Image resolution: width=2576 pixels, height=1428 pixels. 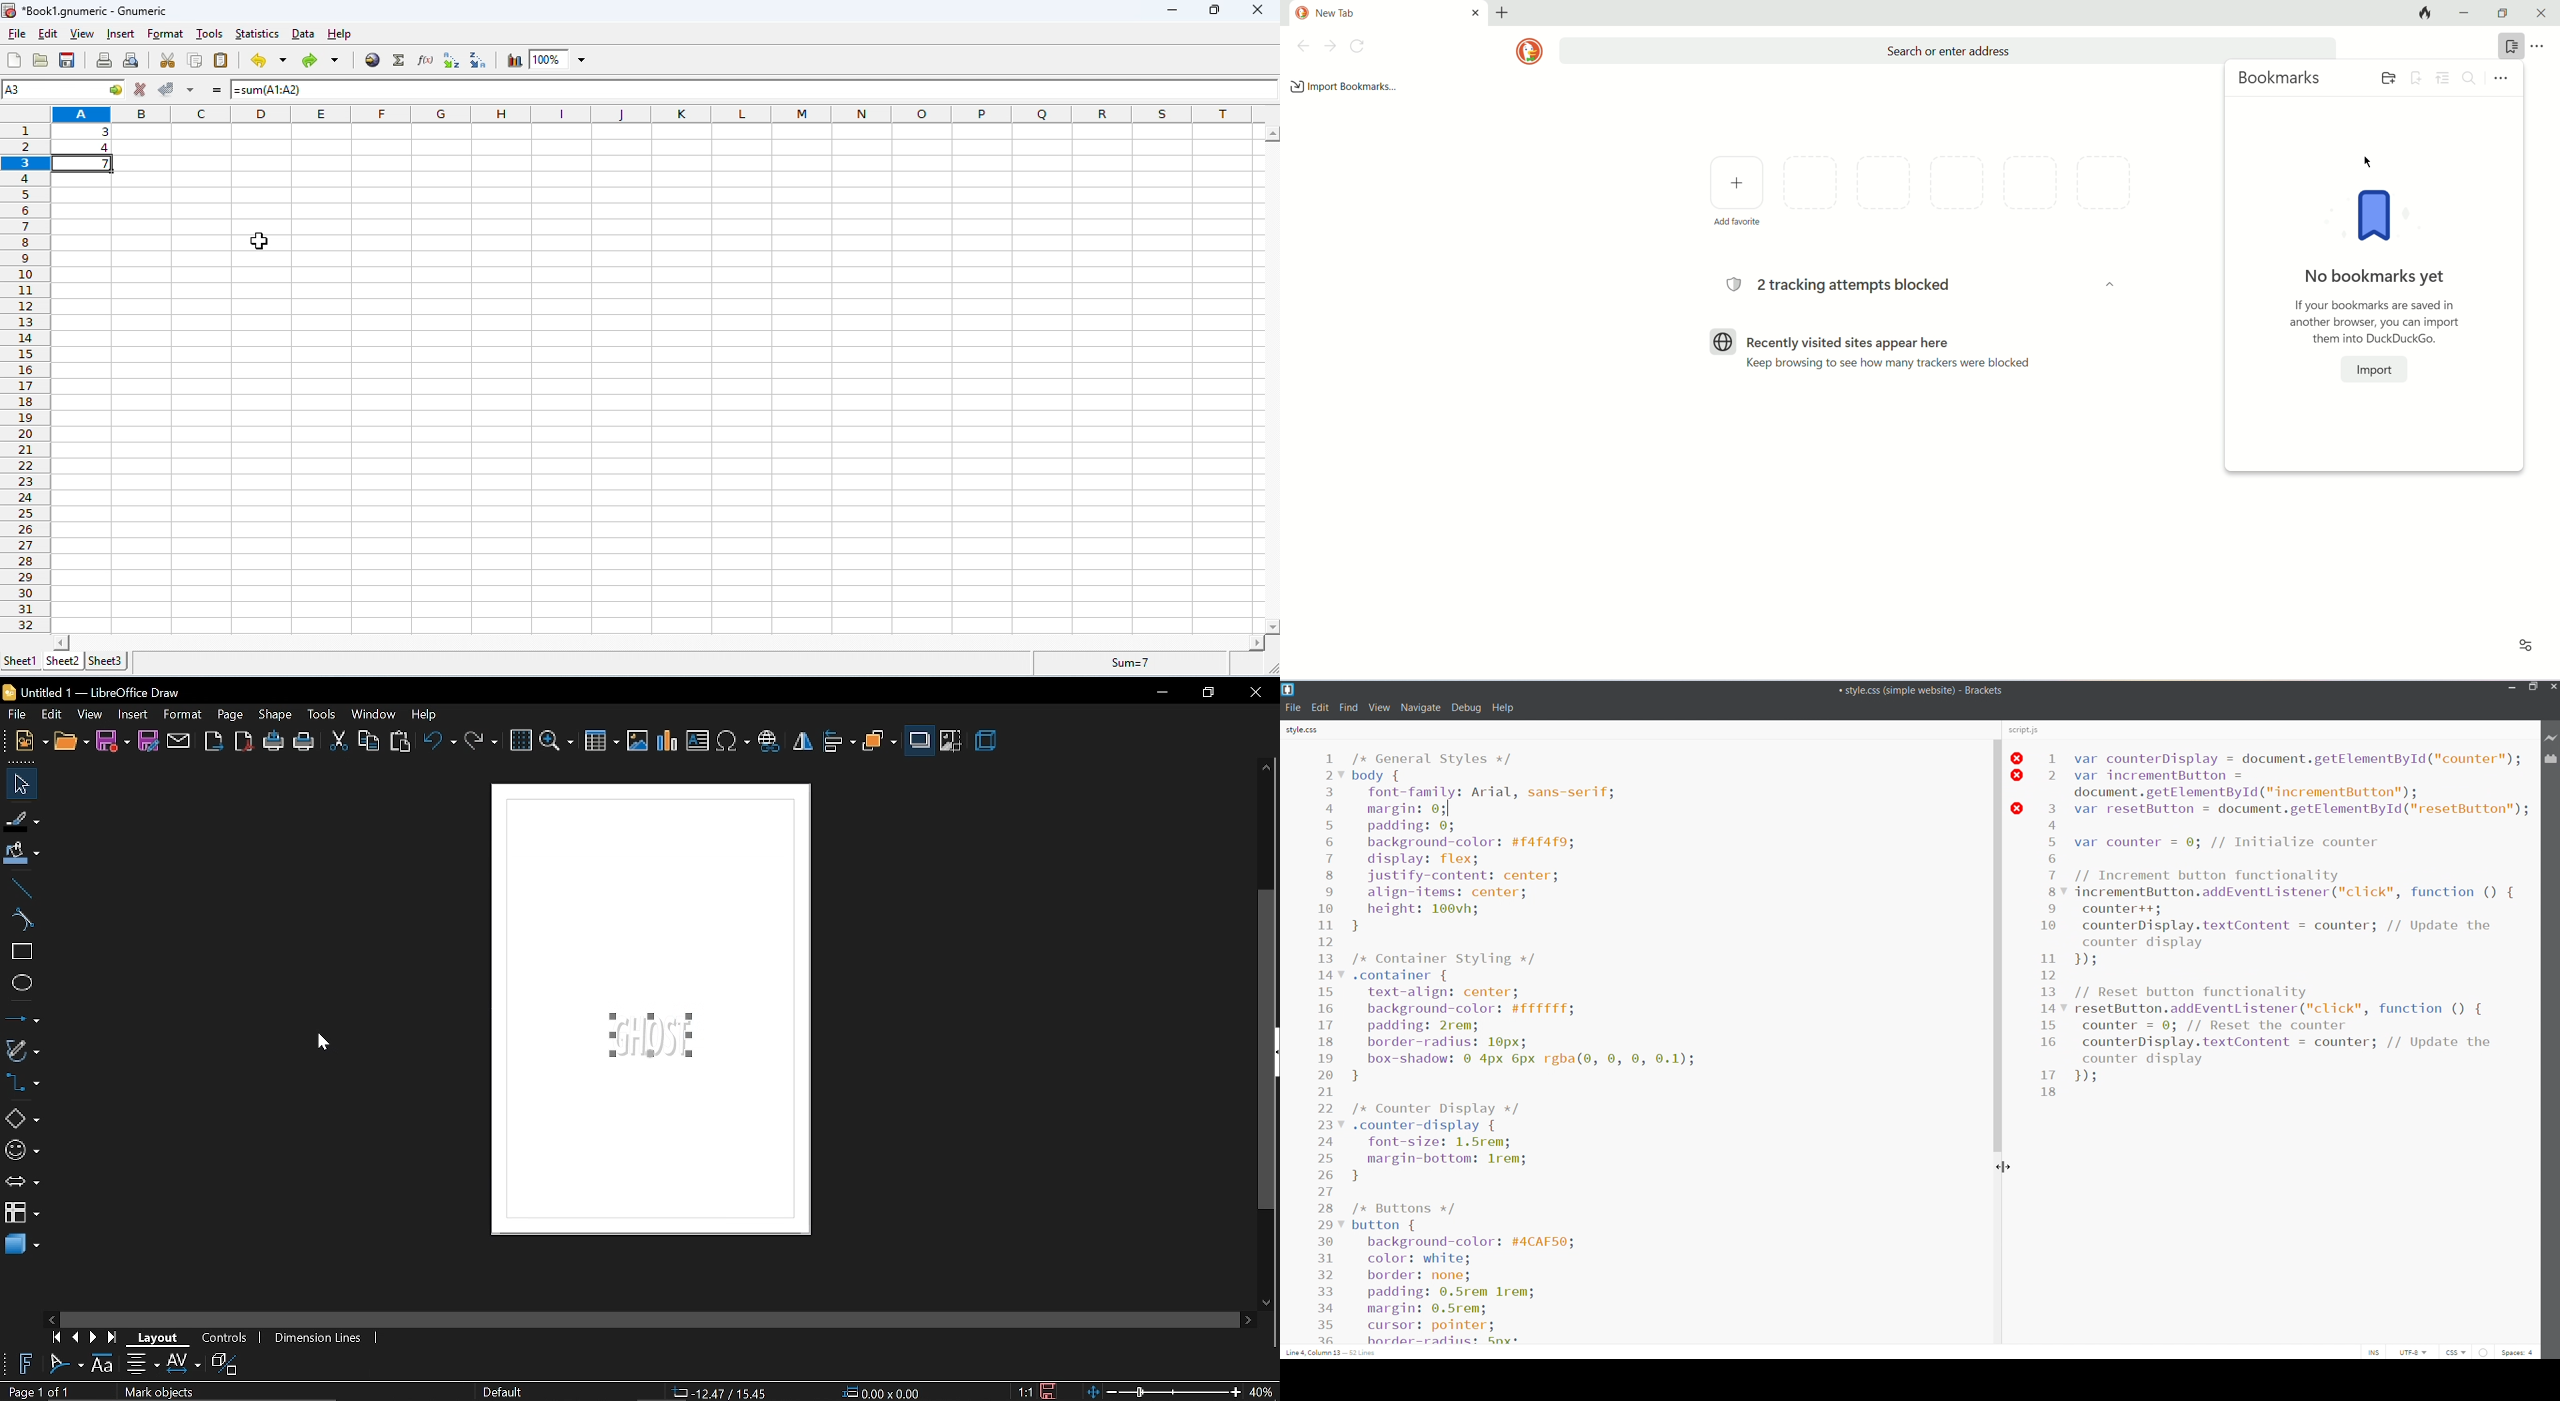 What do you see at coordinates (71, 741) in the screenshot?
I see `open` at bounding box center [71, 741].